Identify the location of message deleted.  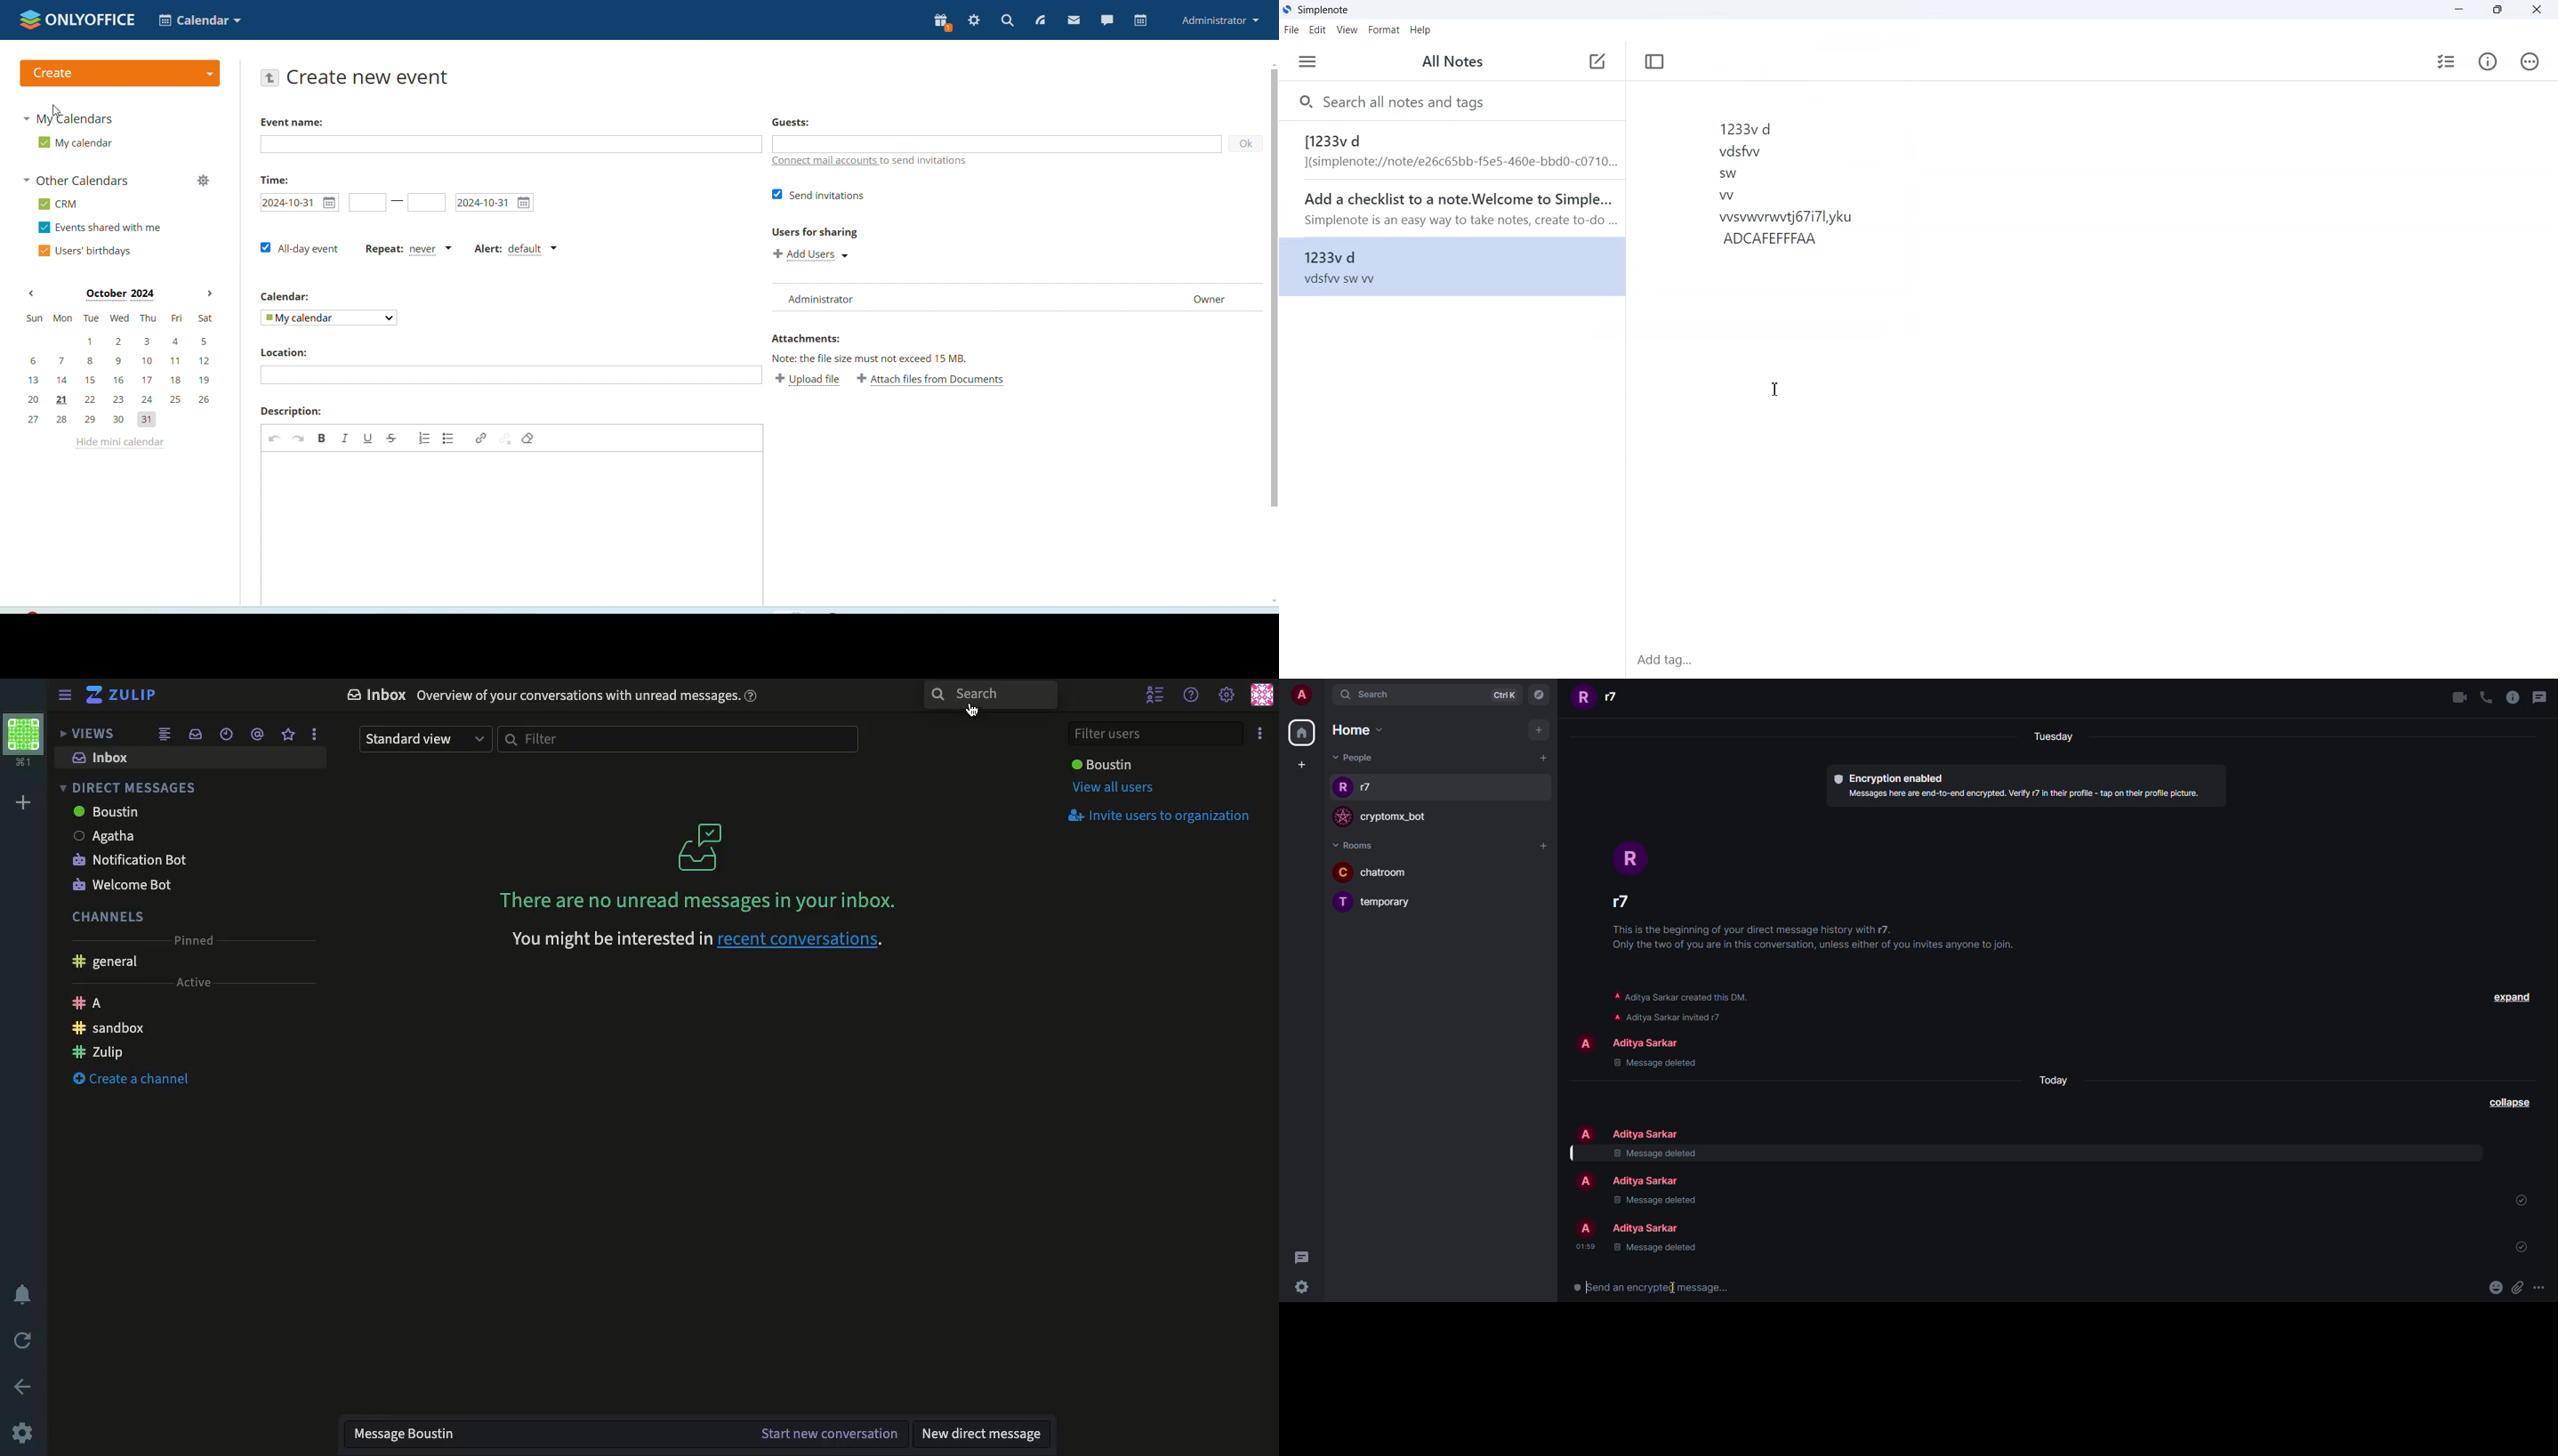
(1660, 1248).